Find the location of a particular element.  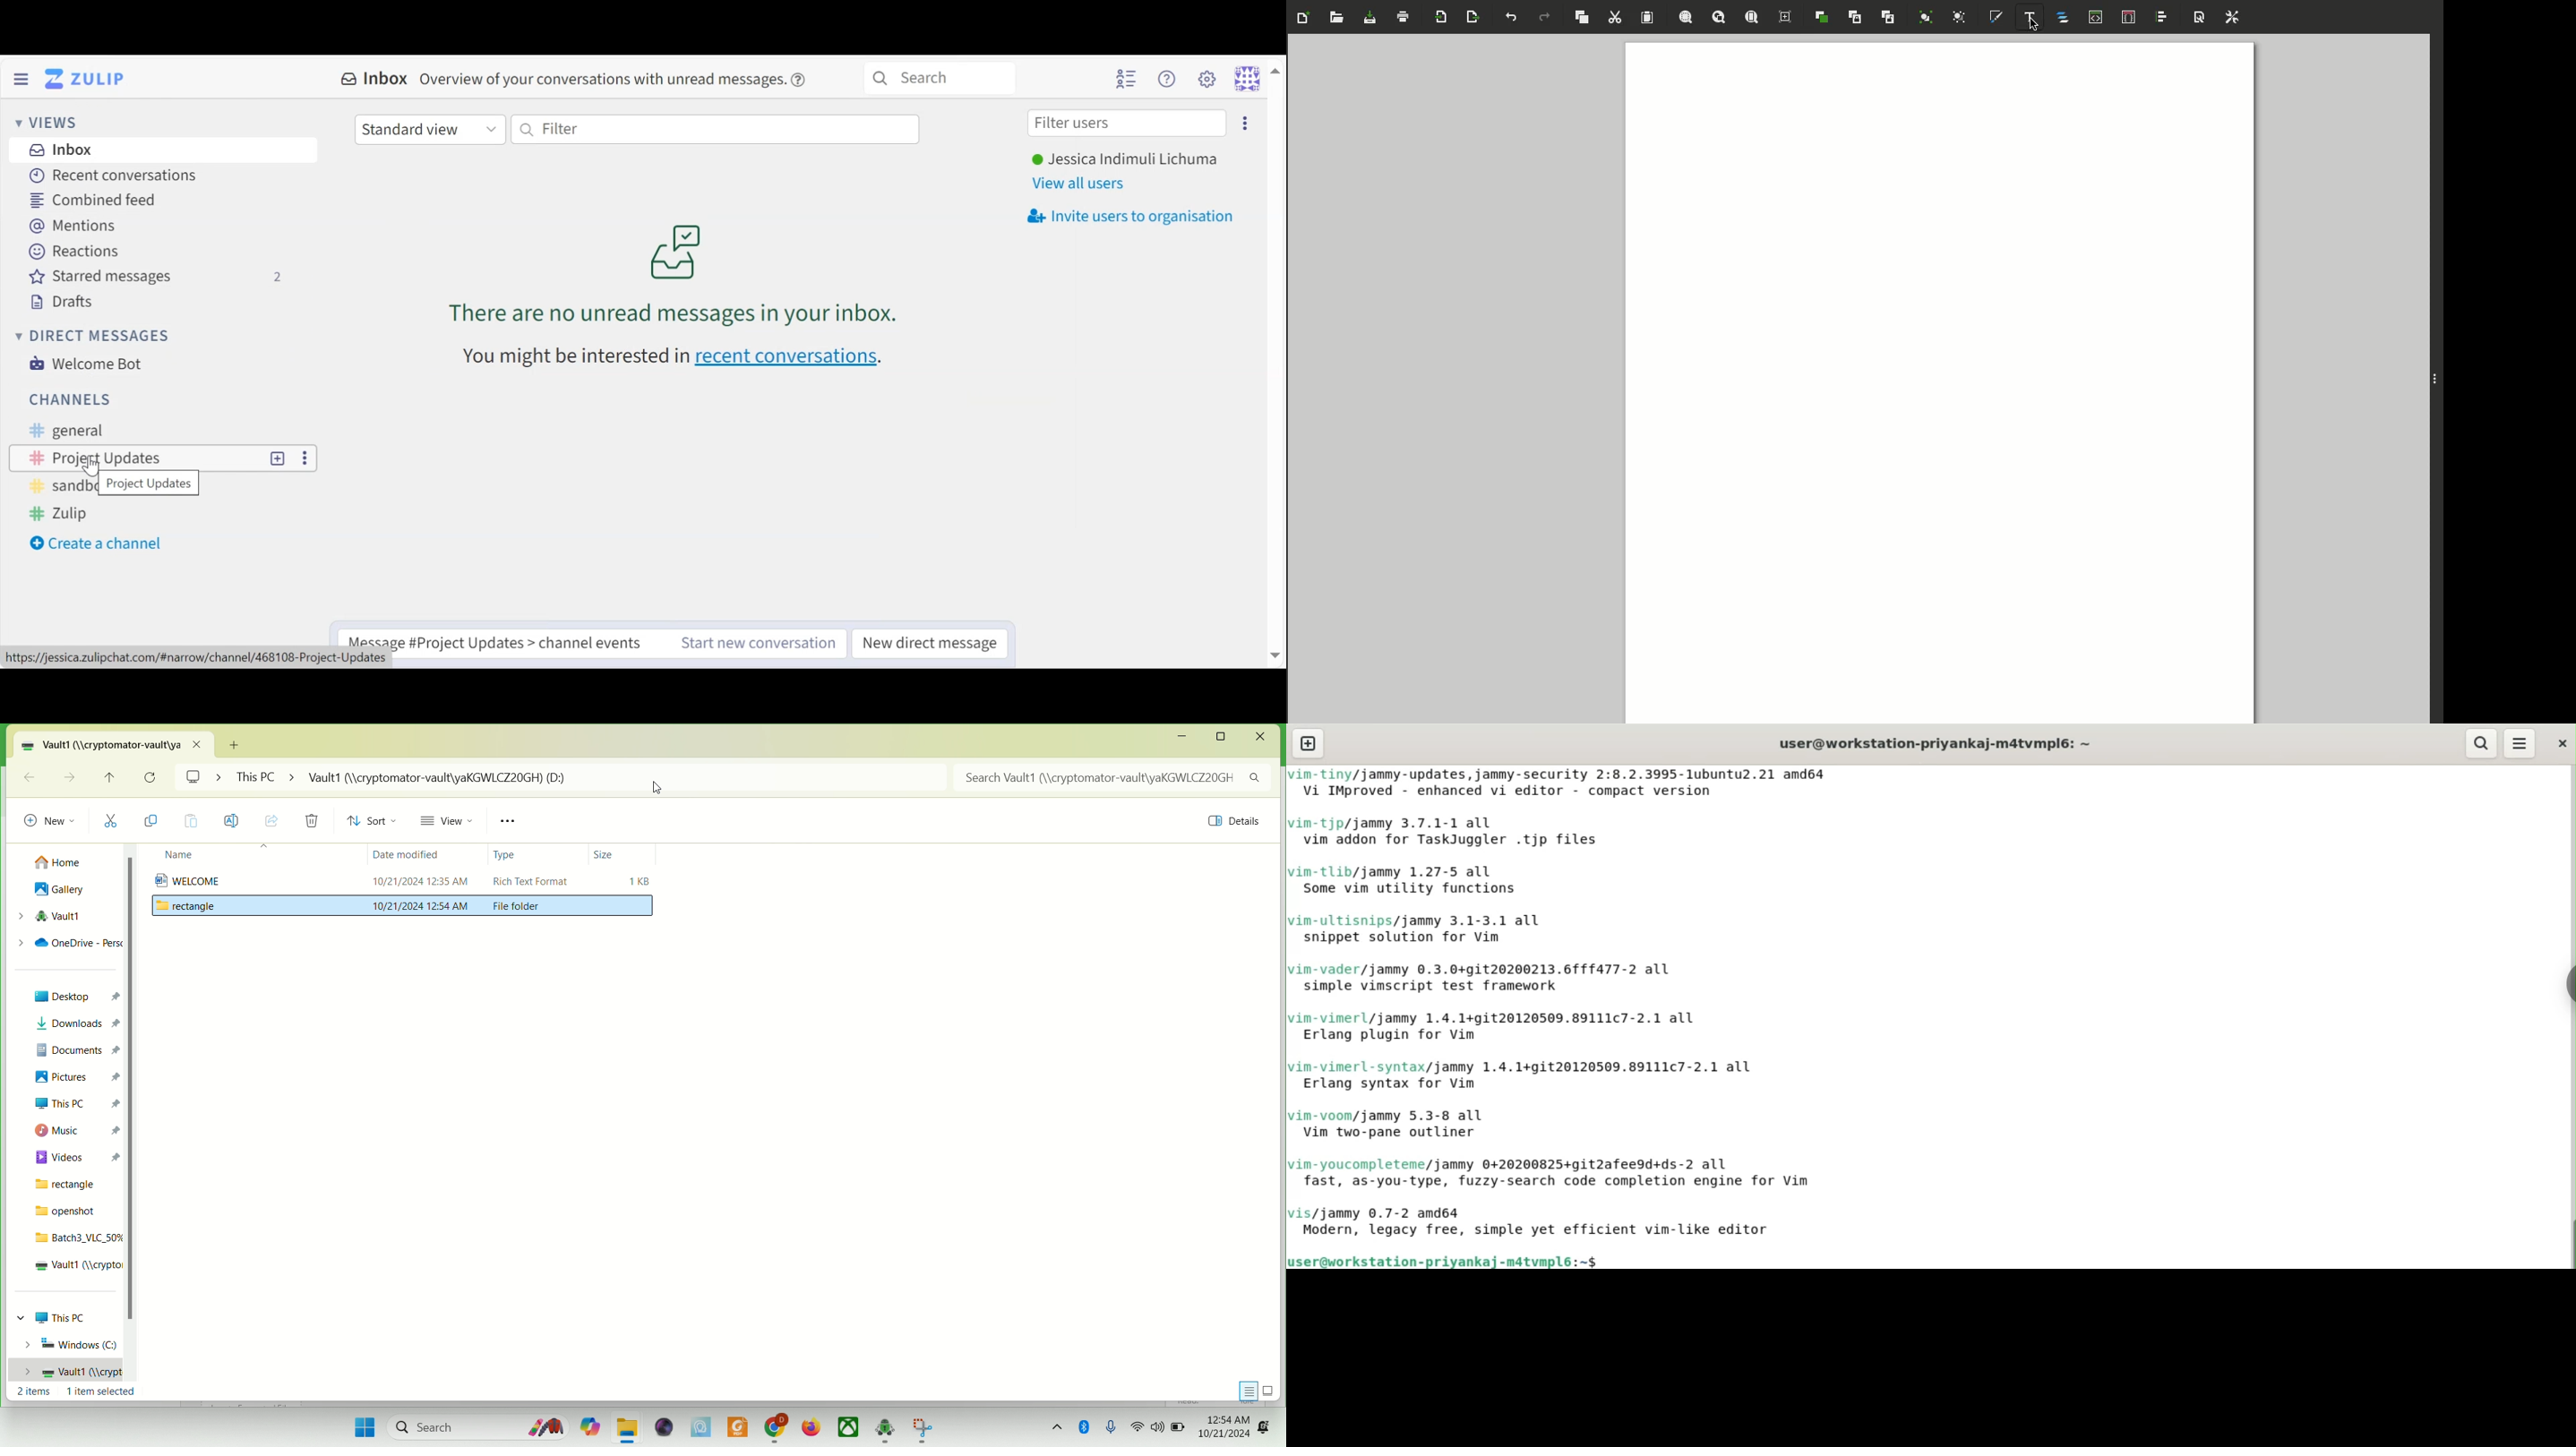

Username is located at coordinates (1124, 160).